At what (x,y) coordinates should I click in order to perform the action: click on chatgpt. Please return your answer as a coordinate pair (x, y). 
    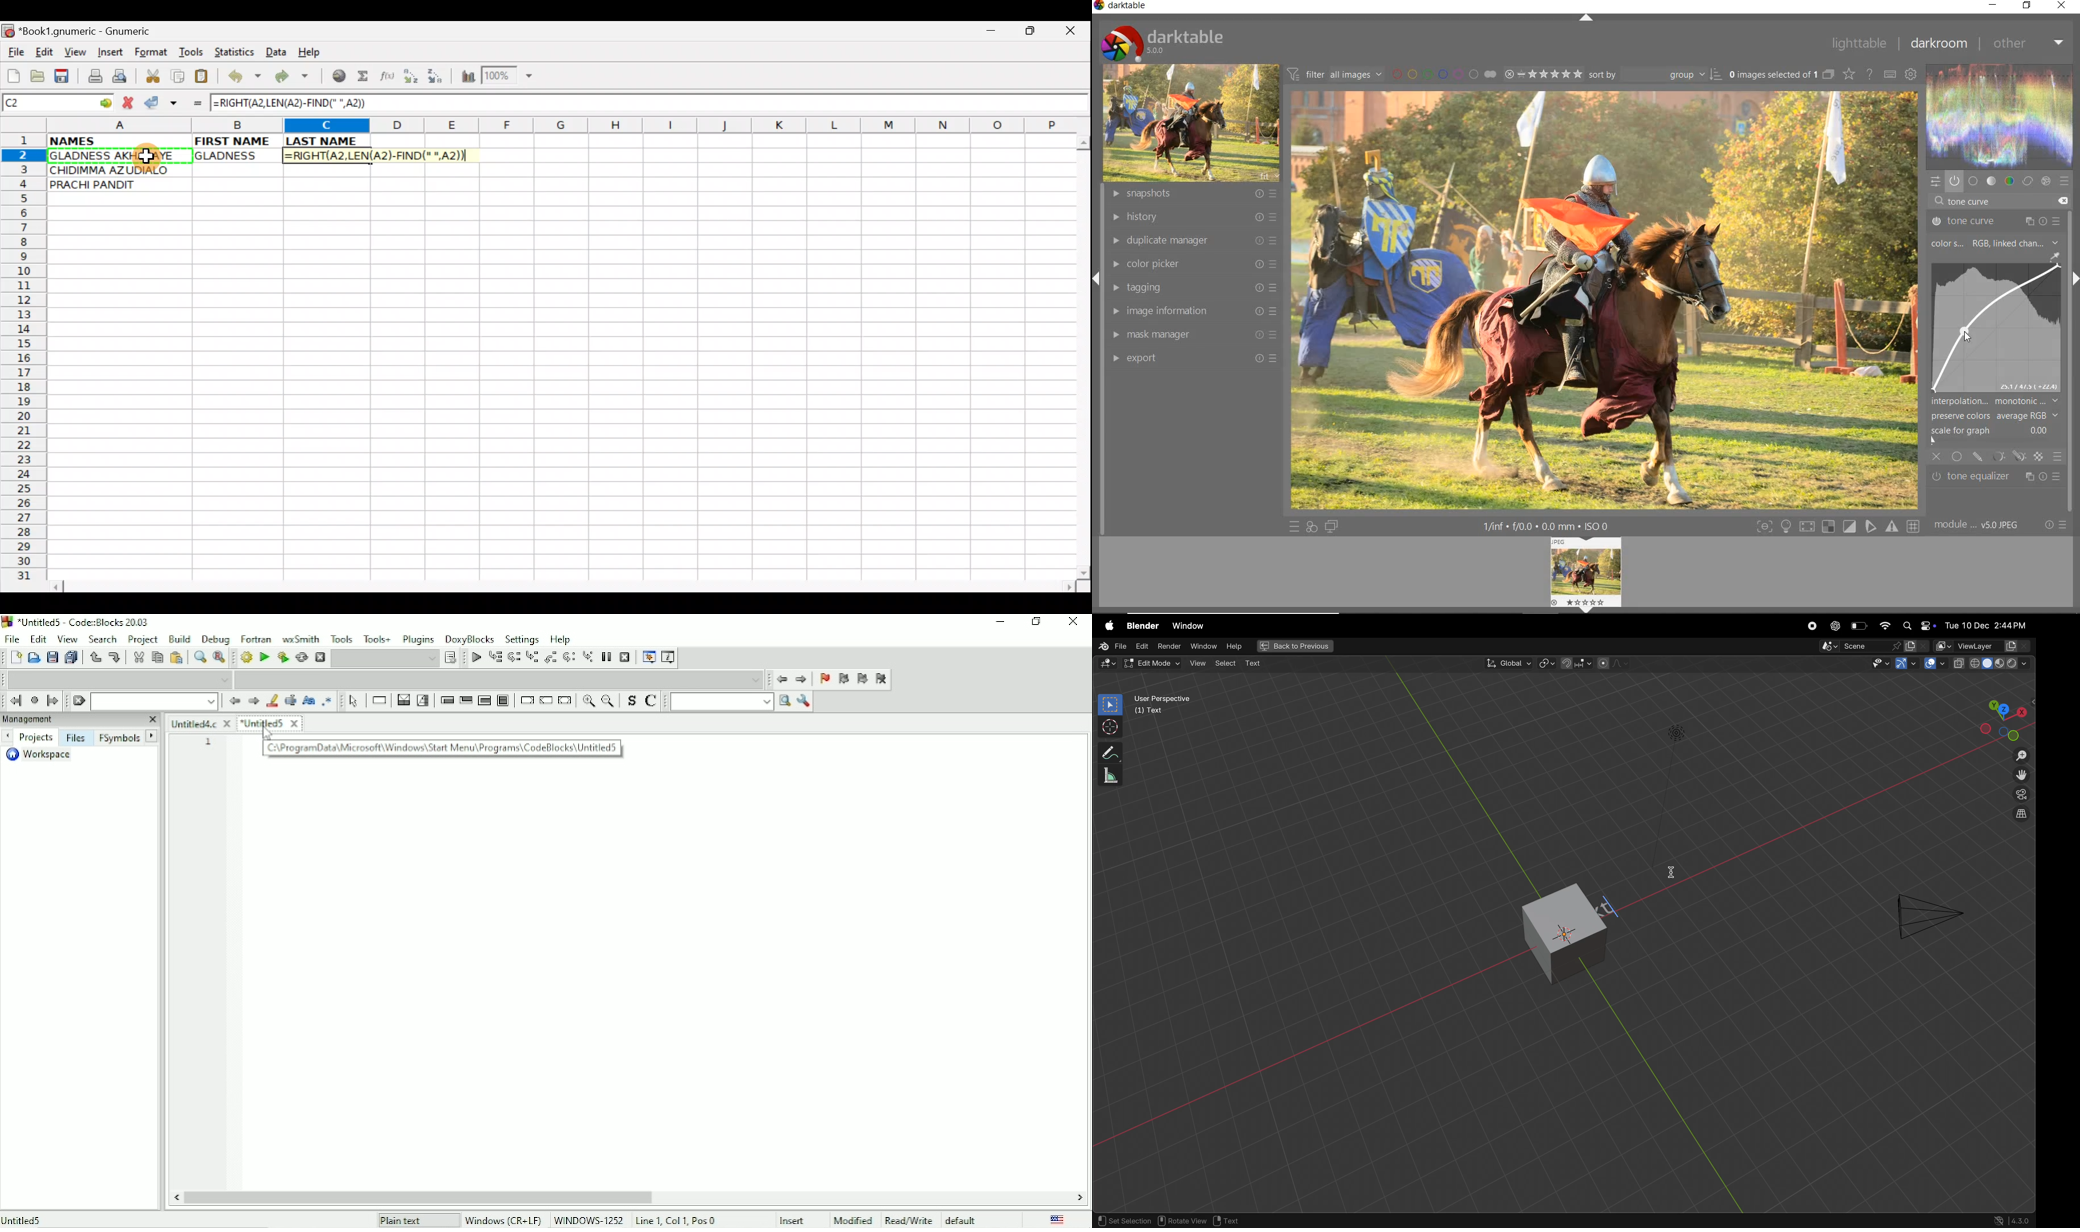
    Looking at the image, I should click on (1833, 626).